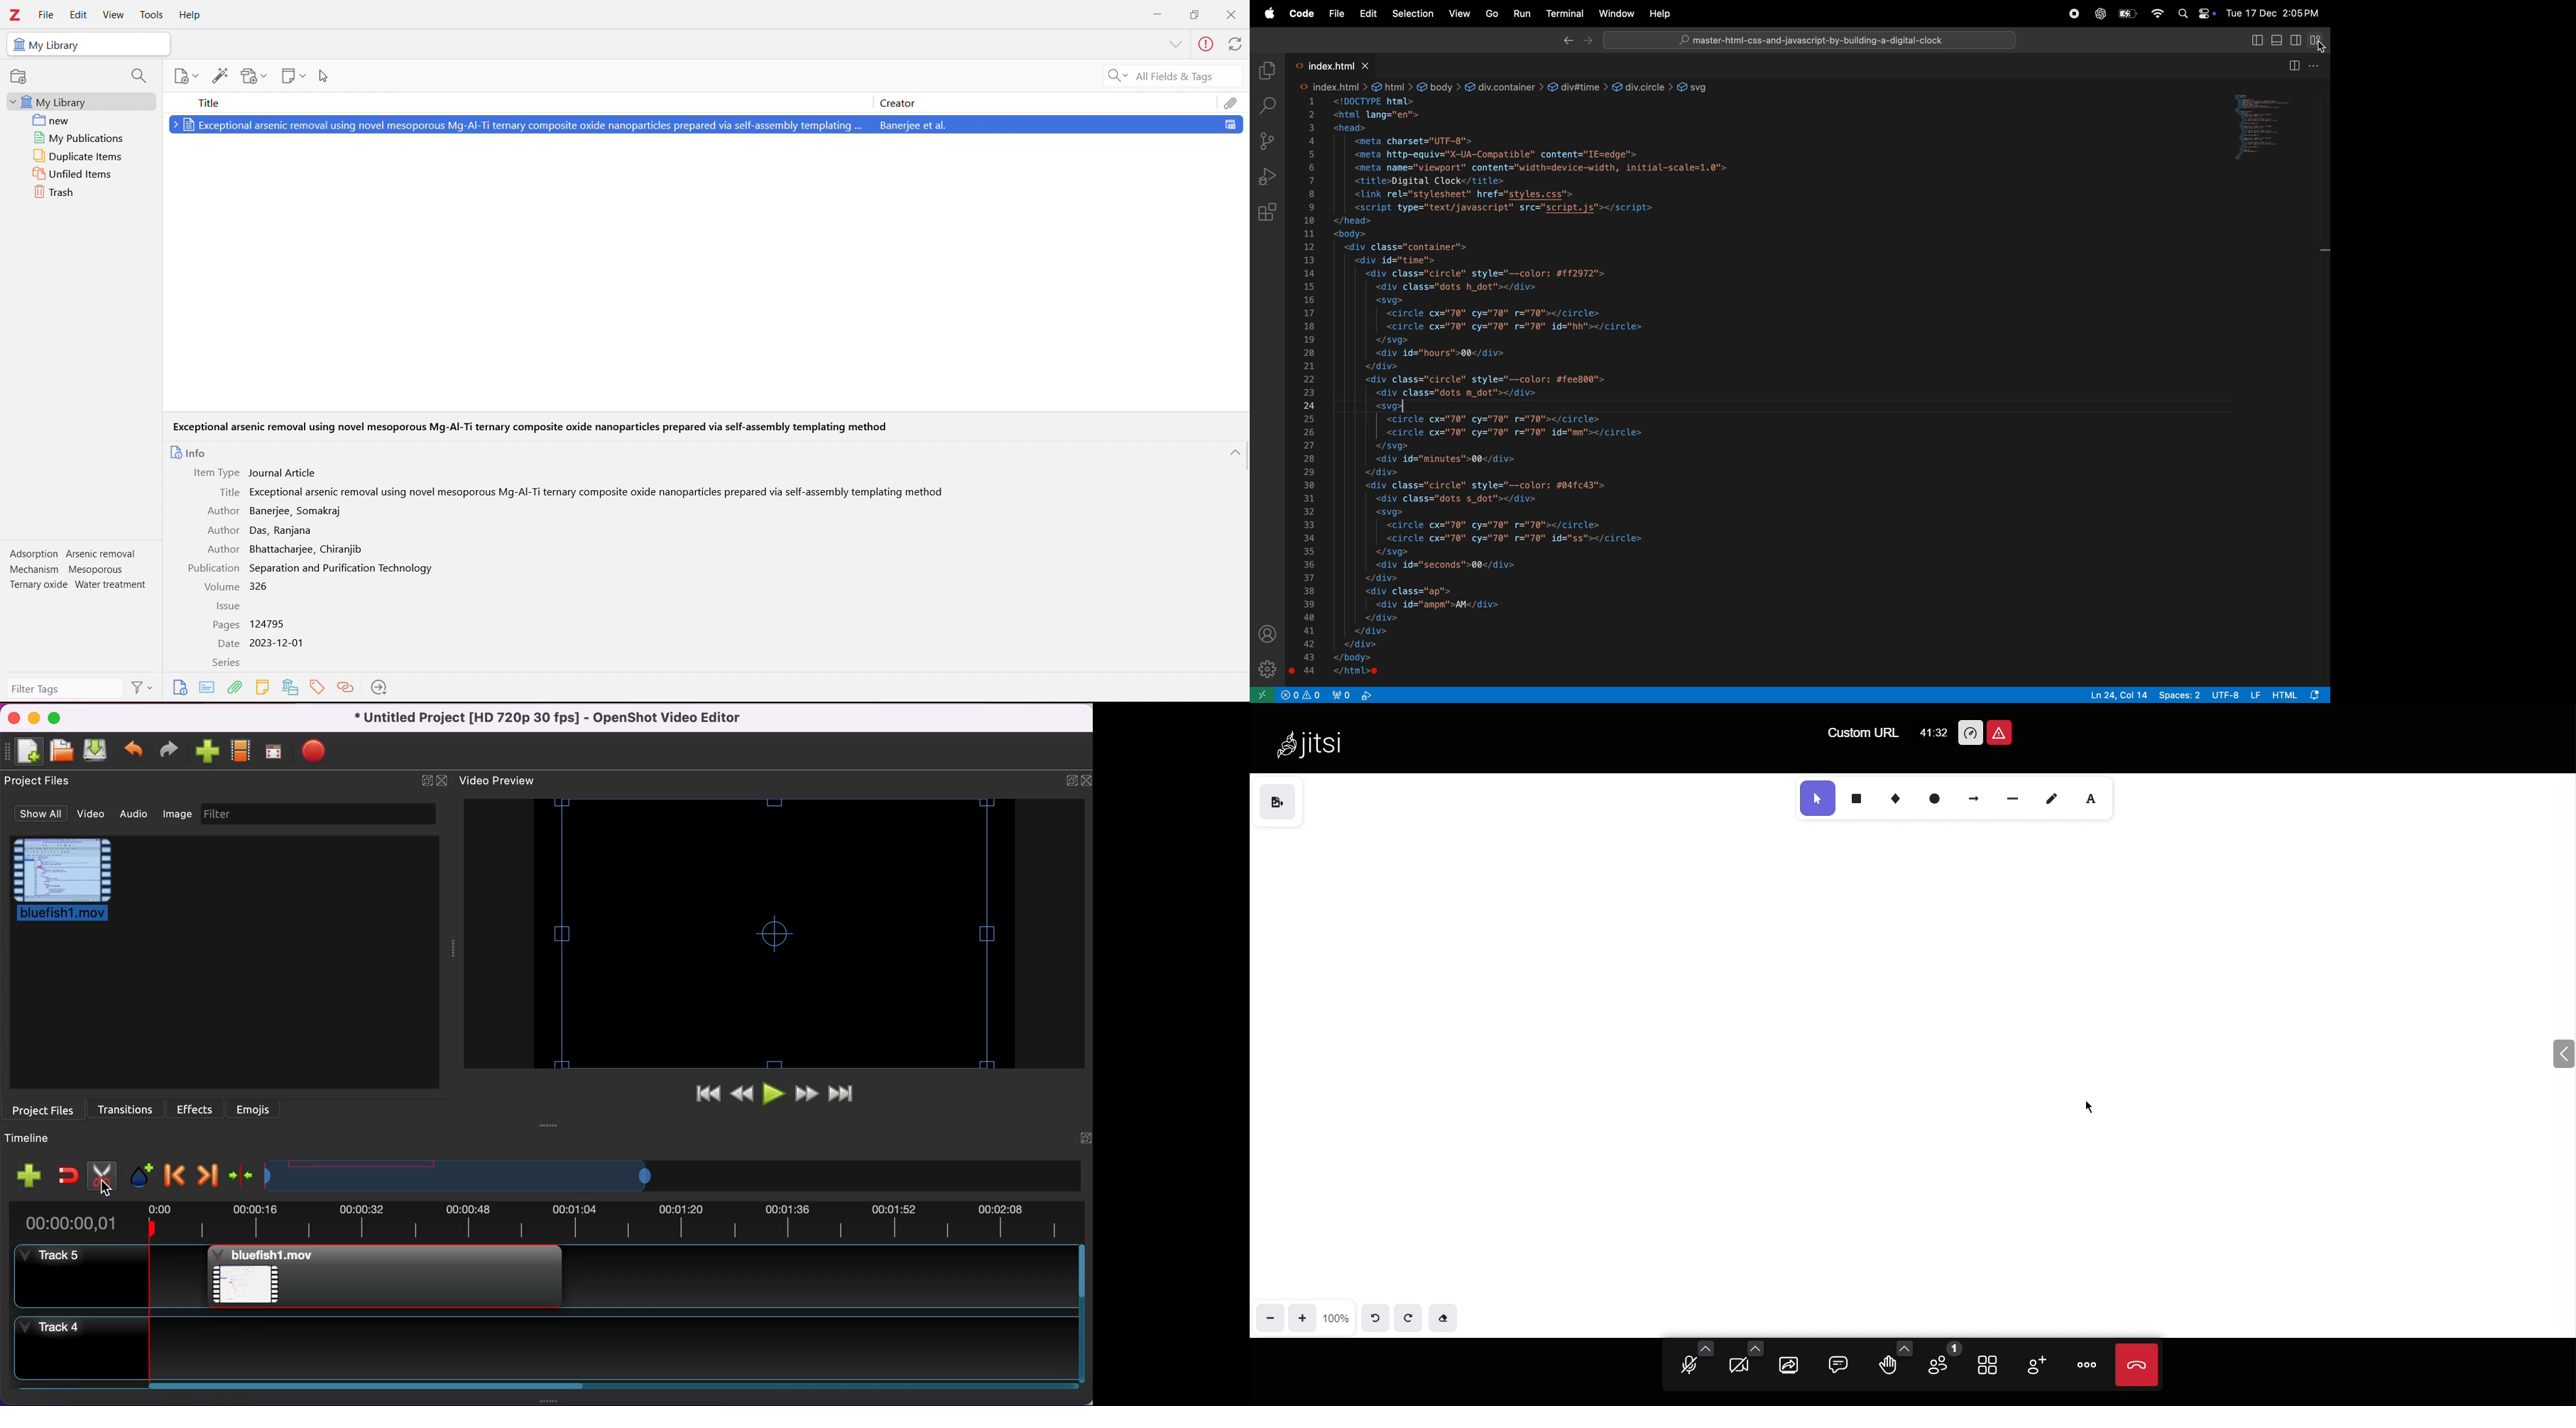 This screenshot has width=2576, height=1428. What do you see at coordinates (2296, 39) in the screenshot?
I see `toggle secondary sidebar` at bounding box center [2296, 39].